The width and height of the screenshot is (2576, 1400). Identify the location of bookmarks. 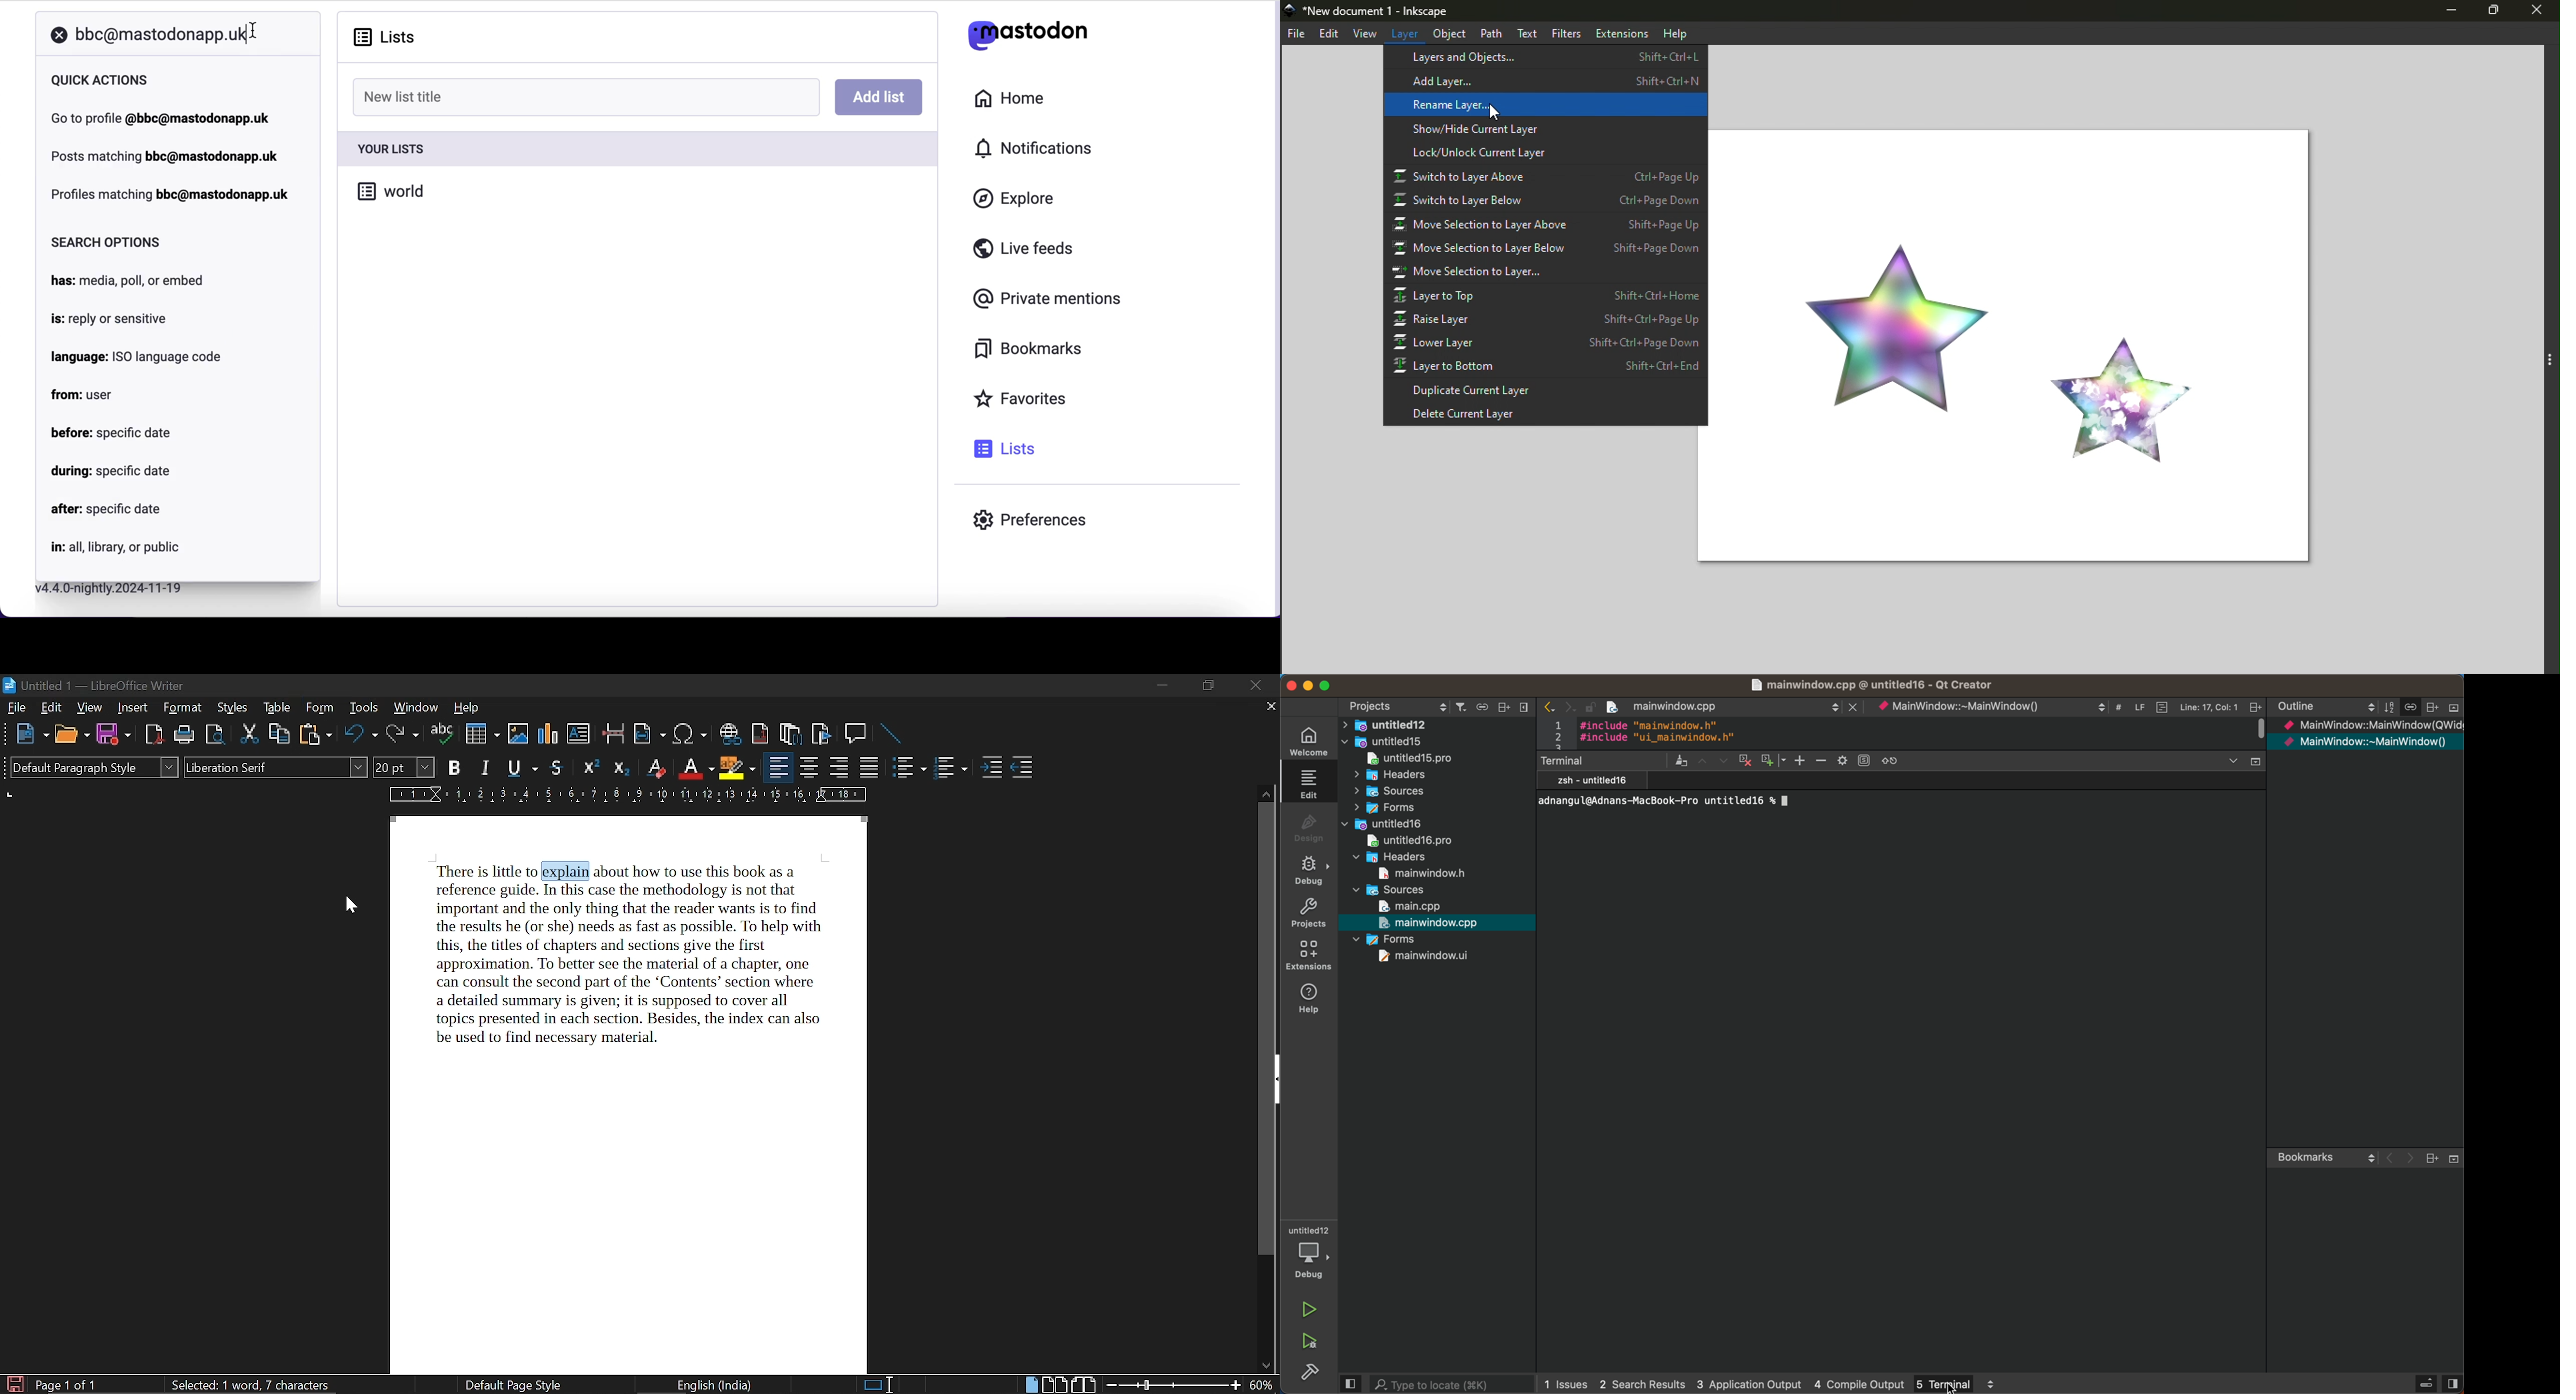
(1031, 349).